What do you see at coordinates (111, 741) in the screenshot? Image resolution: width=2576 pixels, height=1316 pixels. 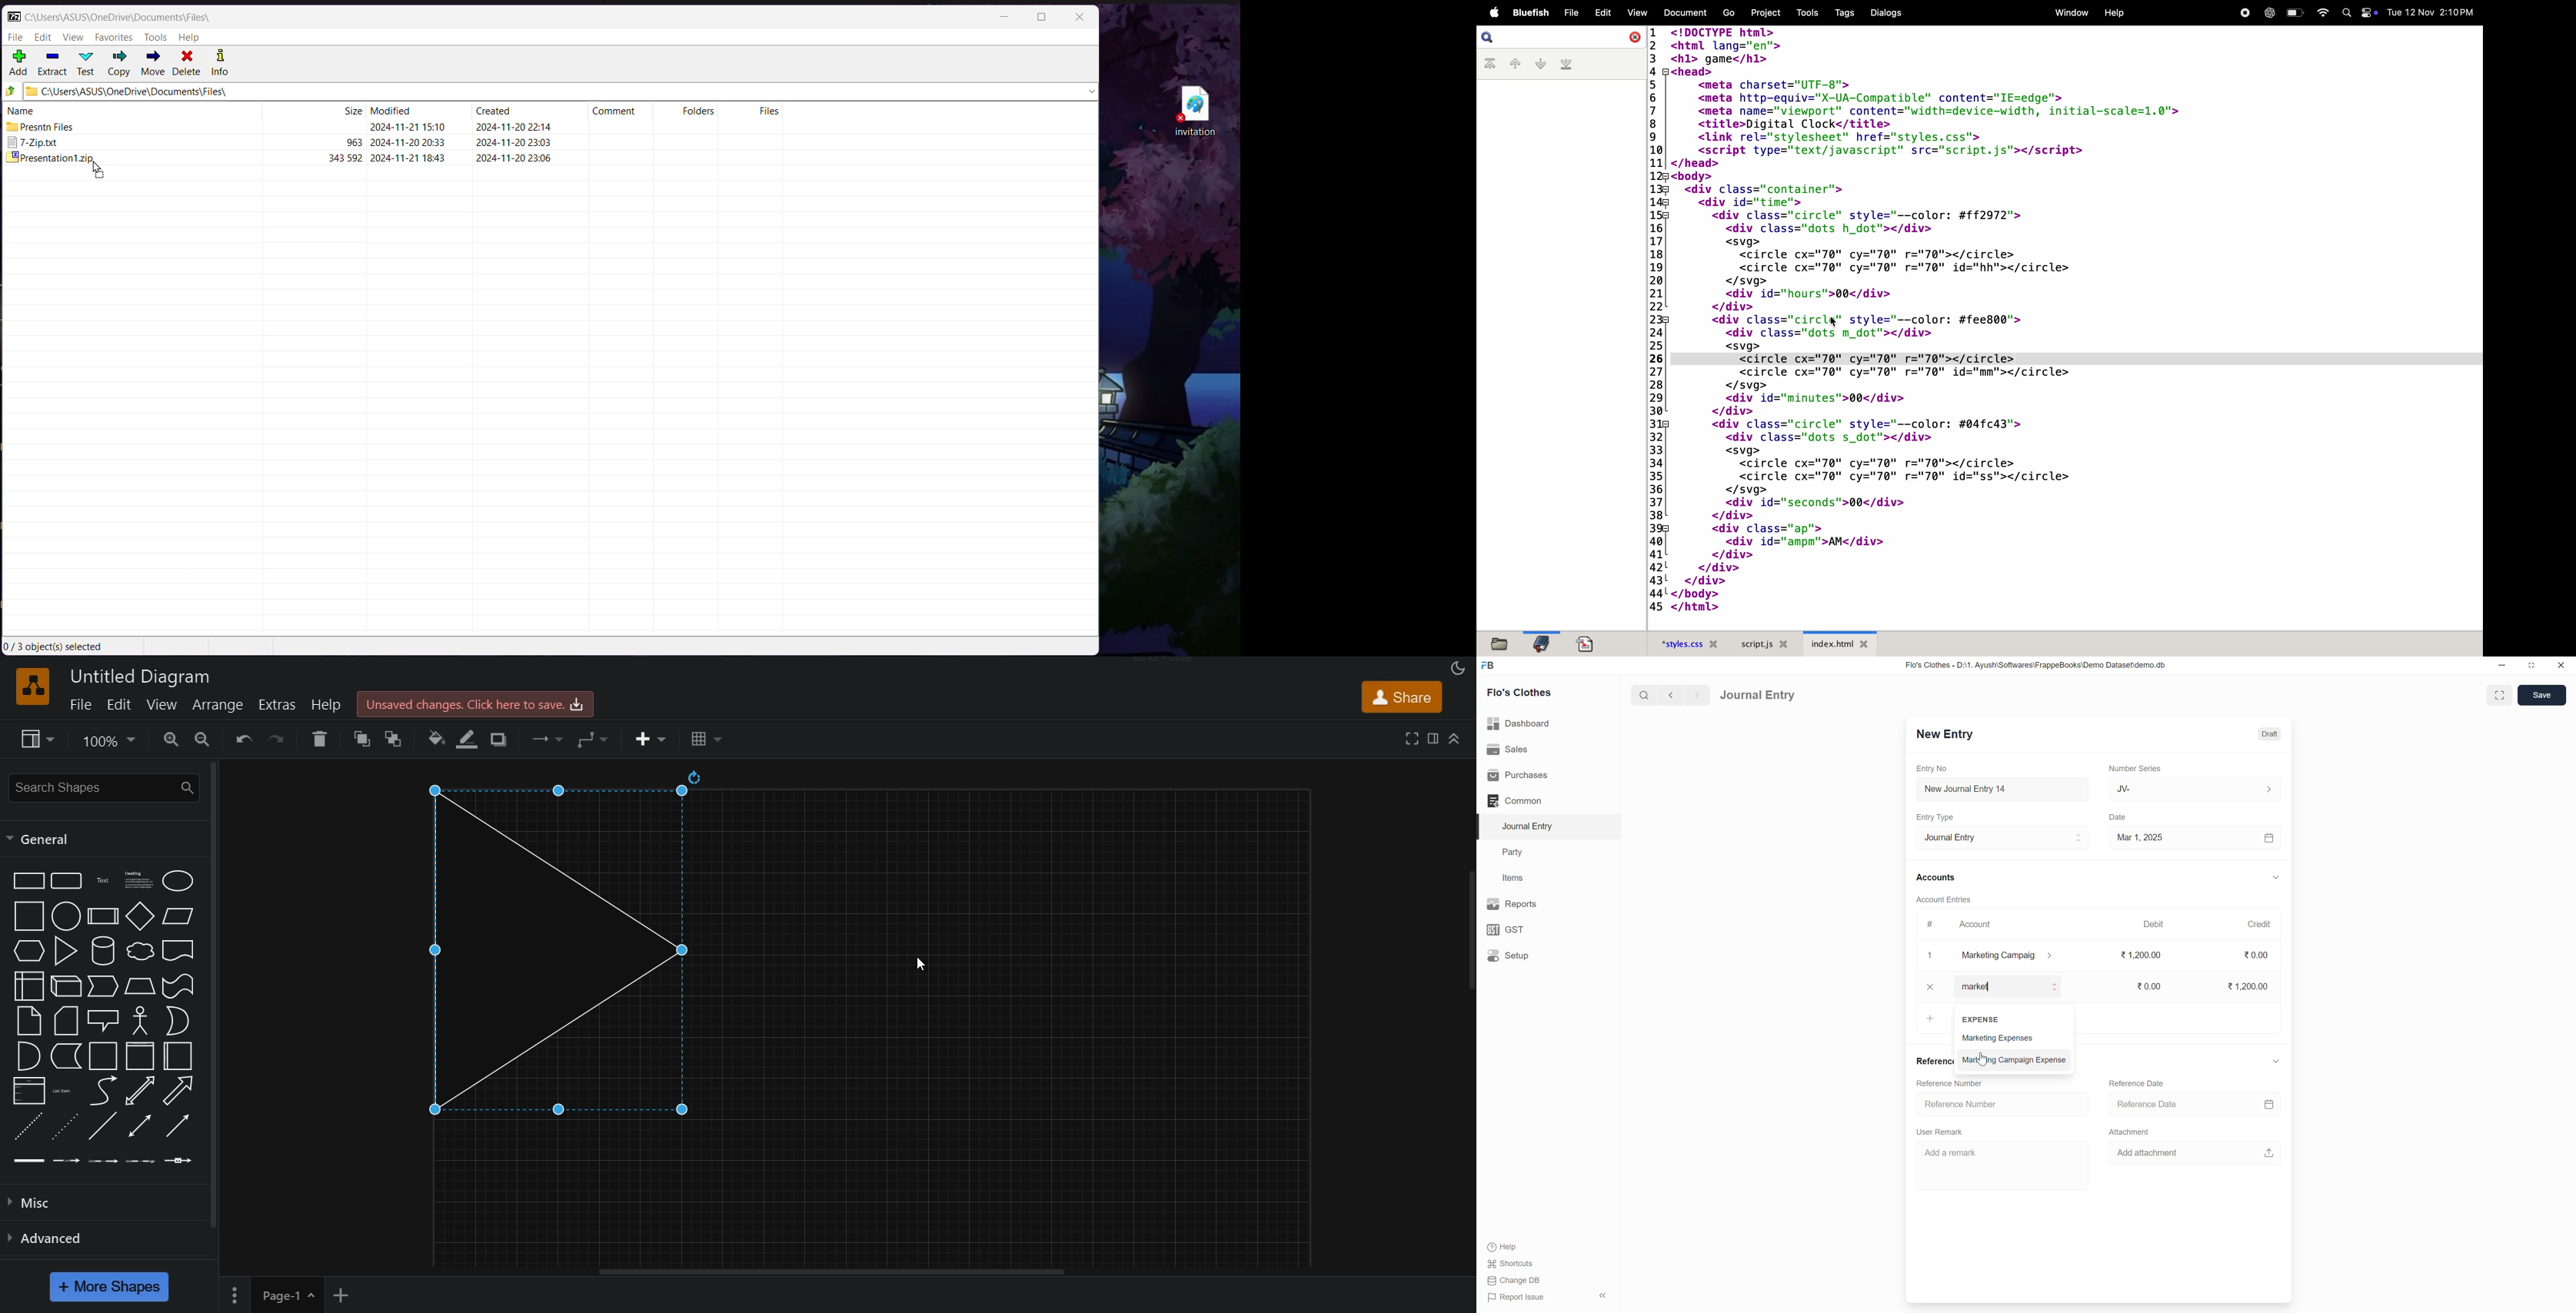 I see `zoom` at bounding box center [111, 741].